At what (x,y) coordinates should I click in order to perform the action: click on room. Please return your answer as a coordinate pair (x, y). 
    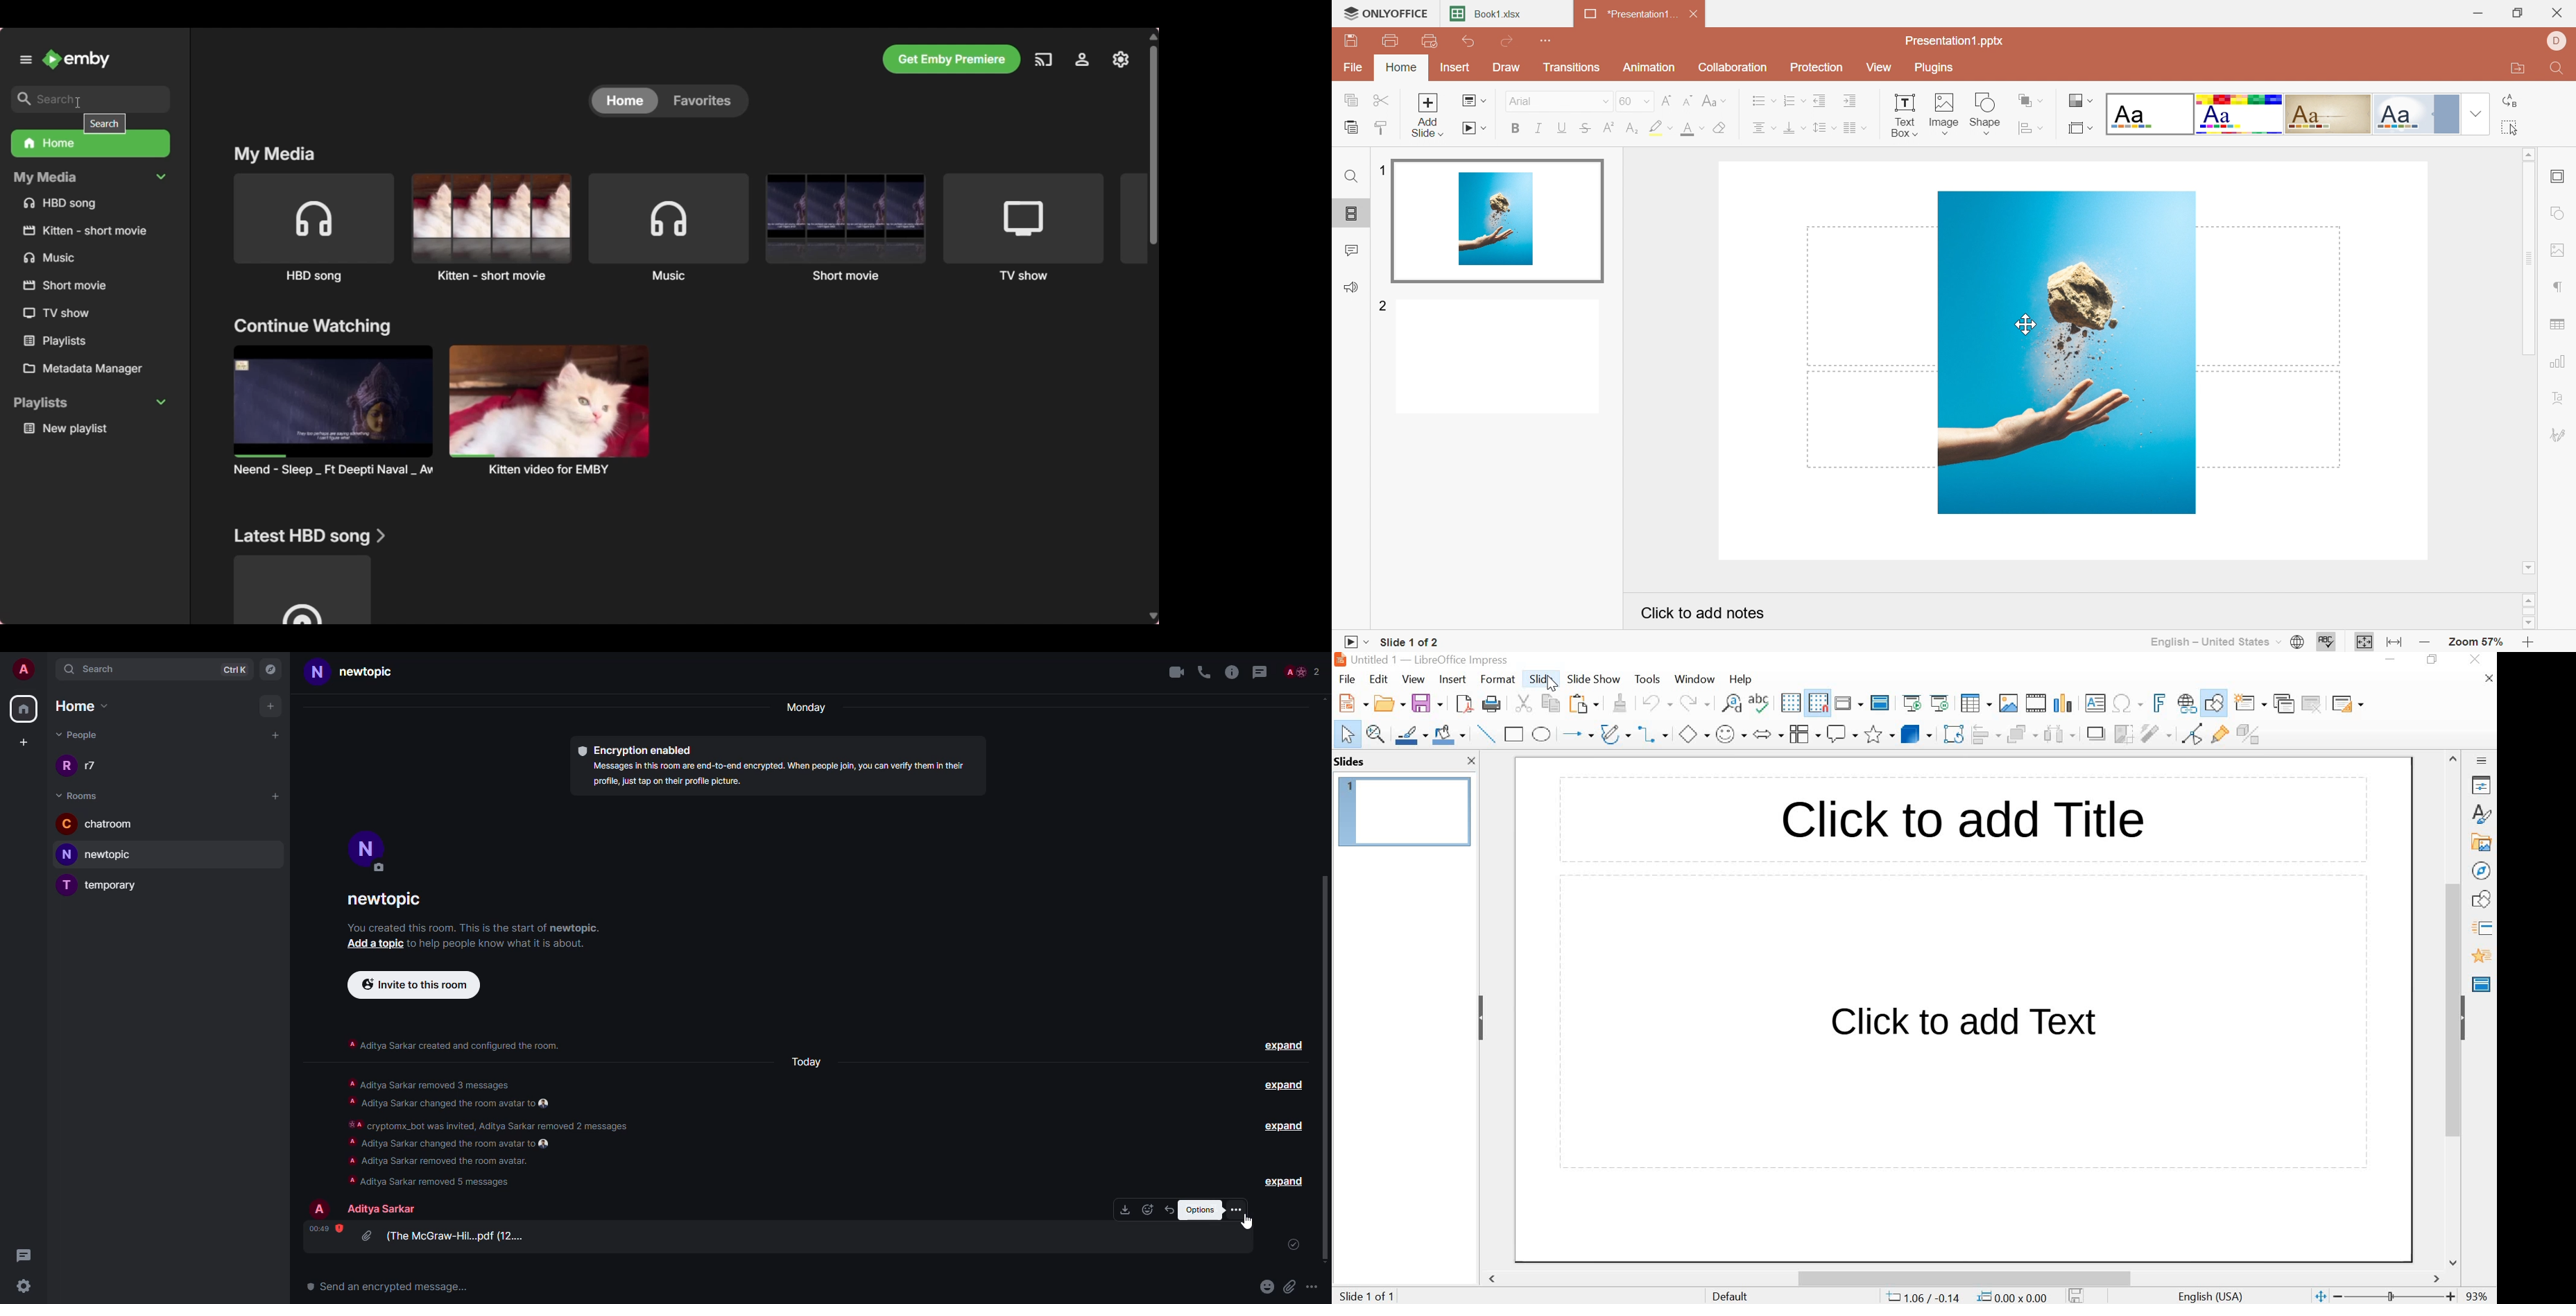
    Looking at the image, I should click on (386, 899).